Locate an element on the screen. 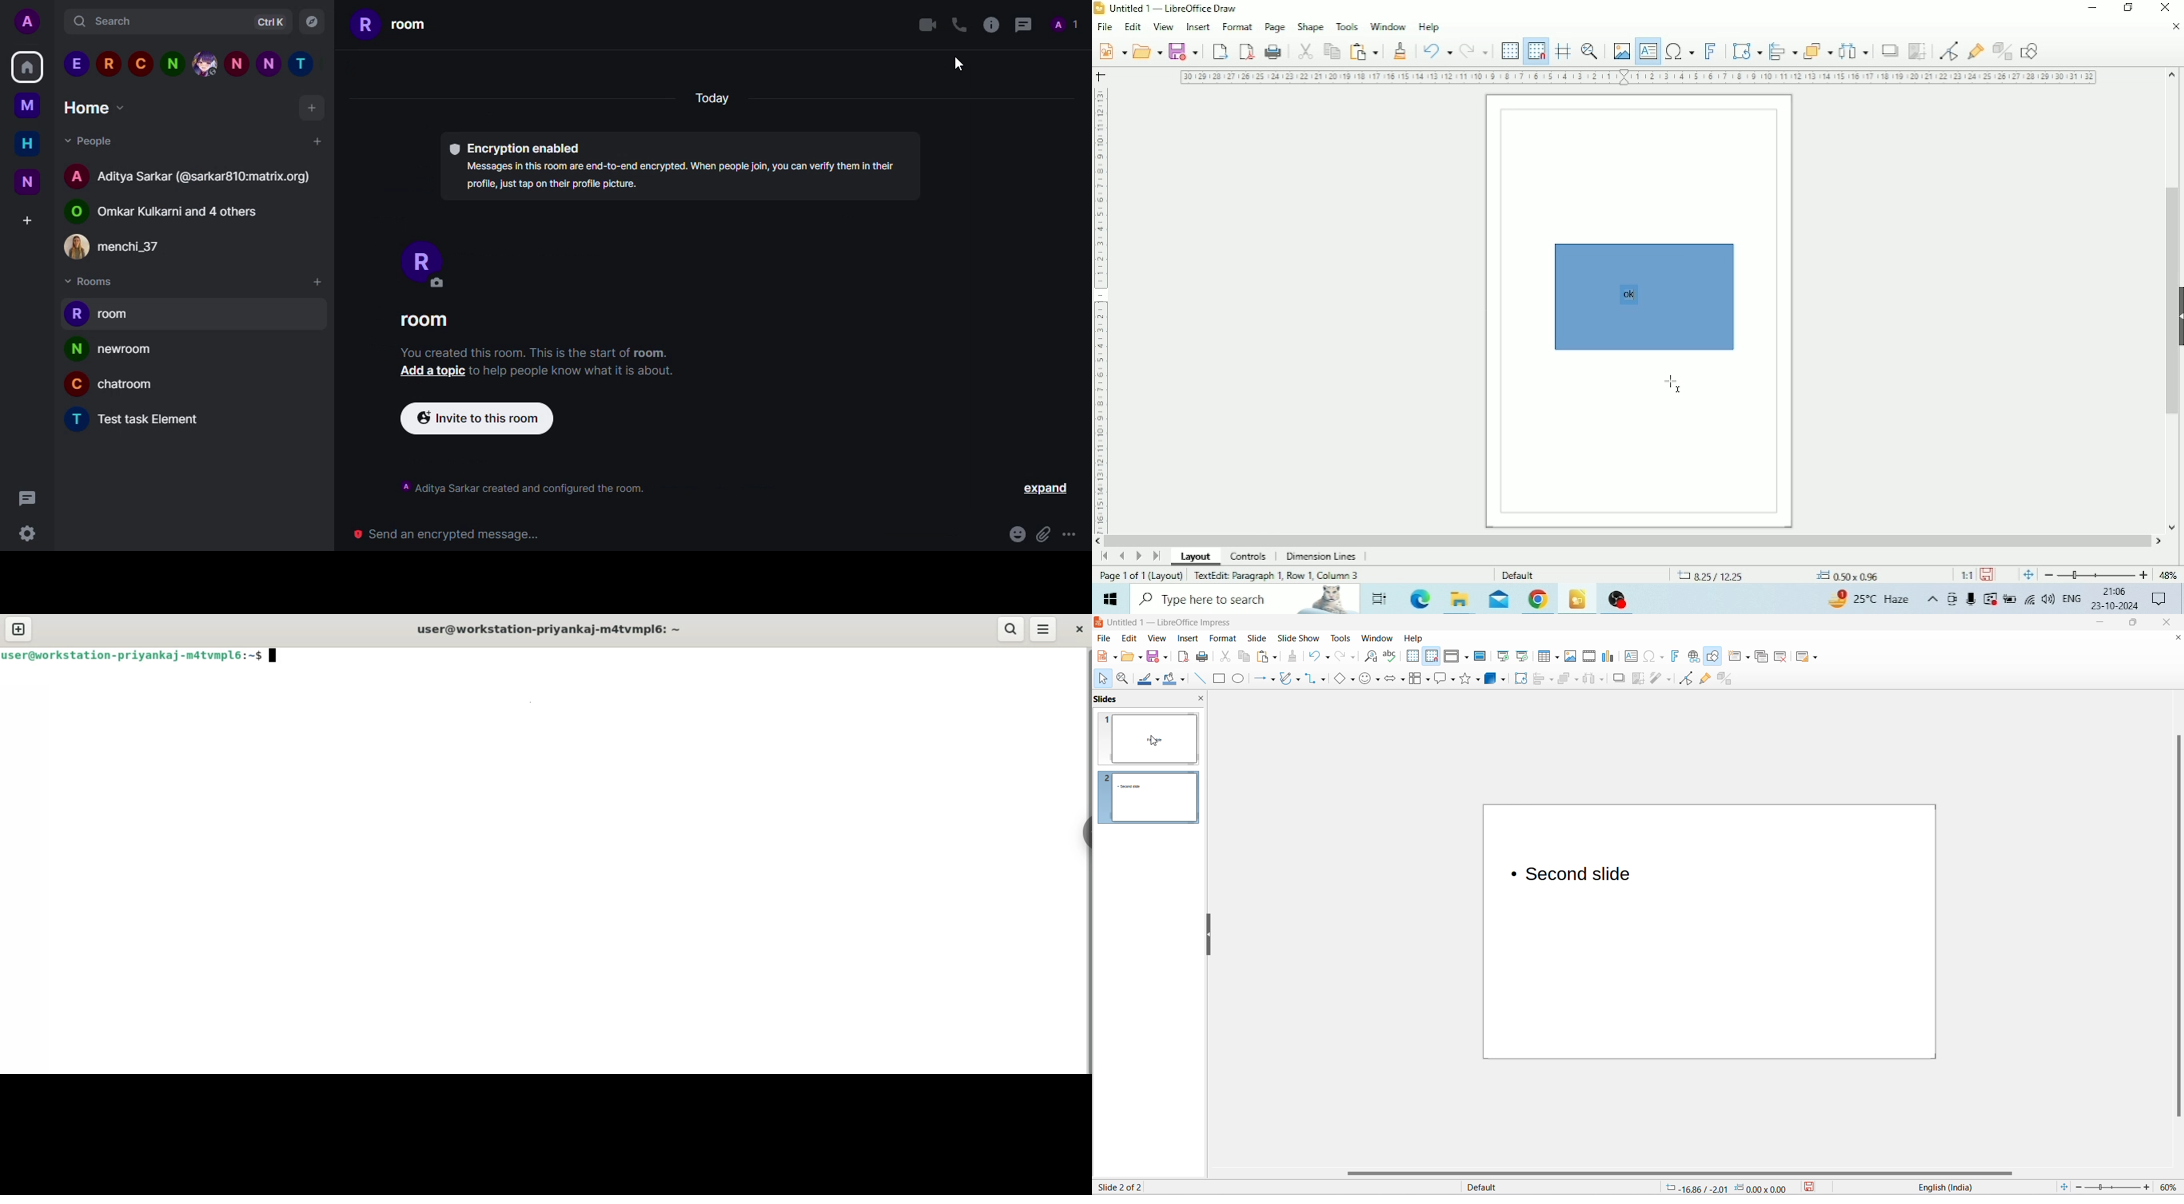  invite to this room is located at coordinates (479, 419).